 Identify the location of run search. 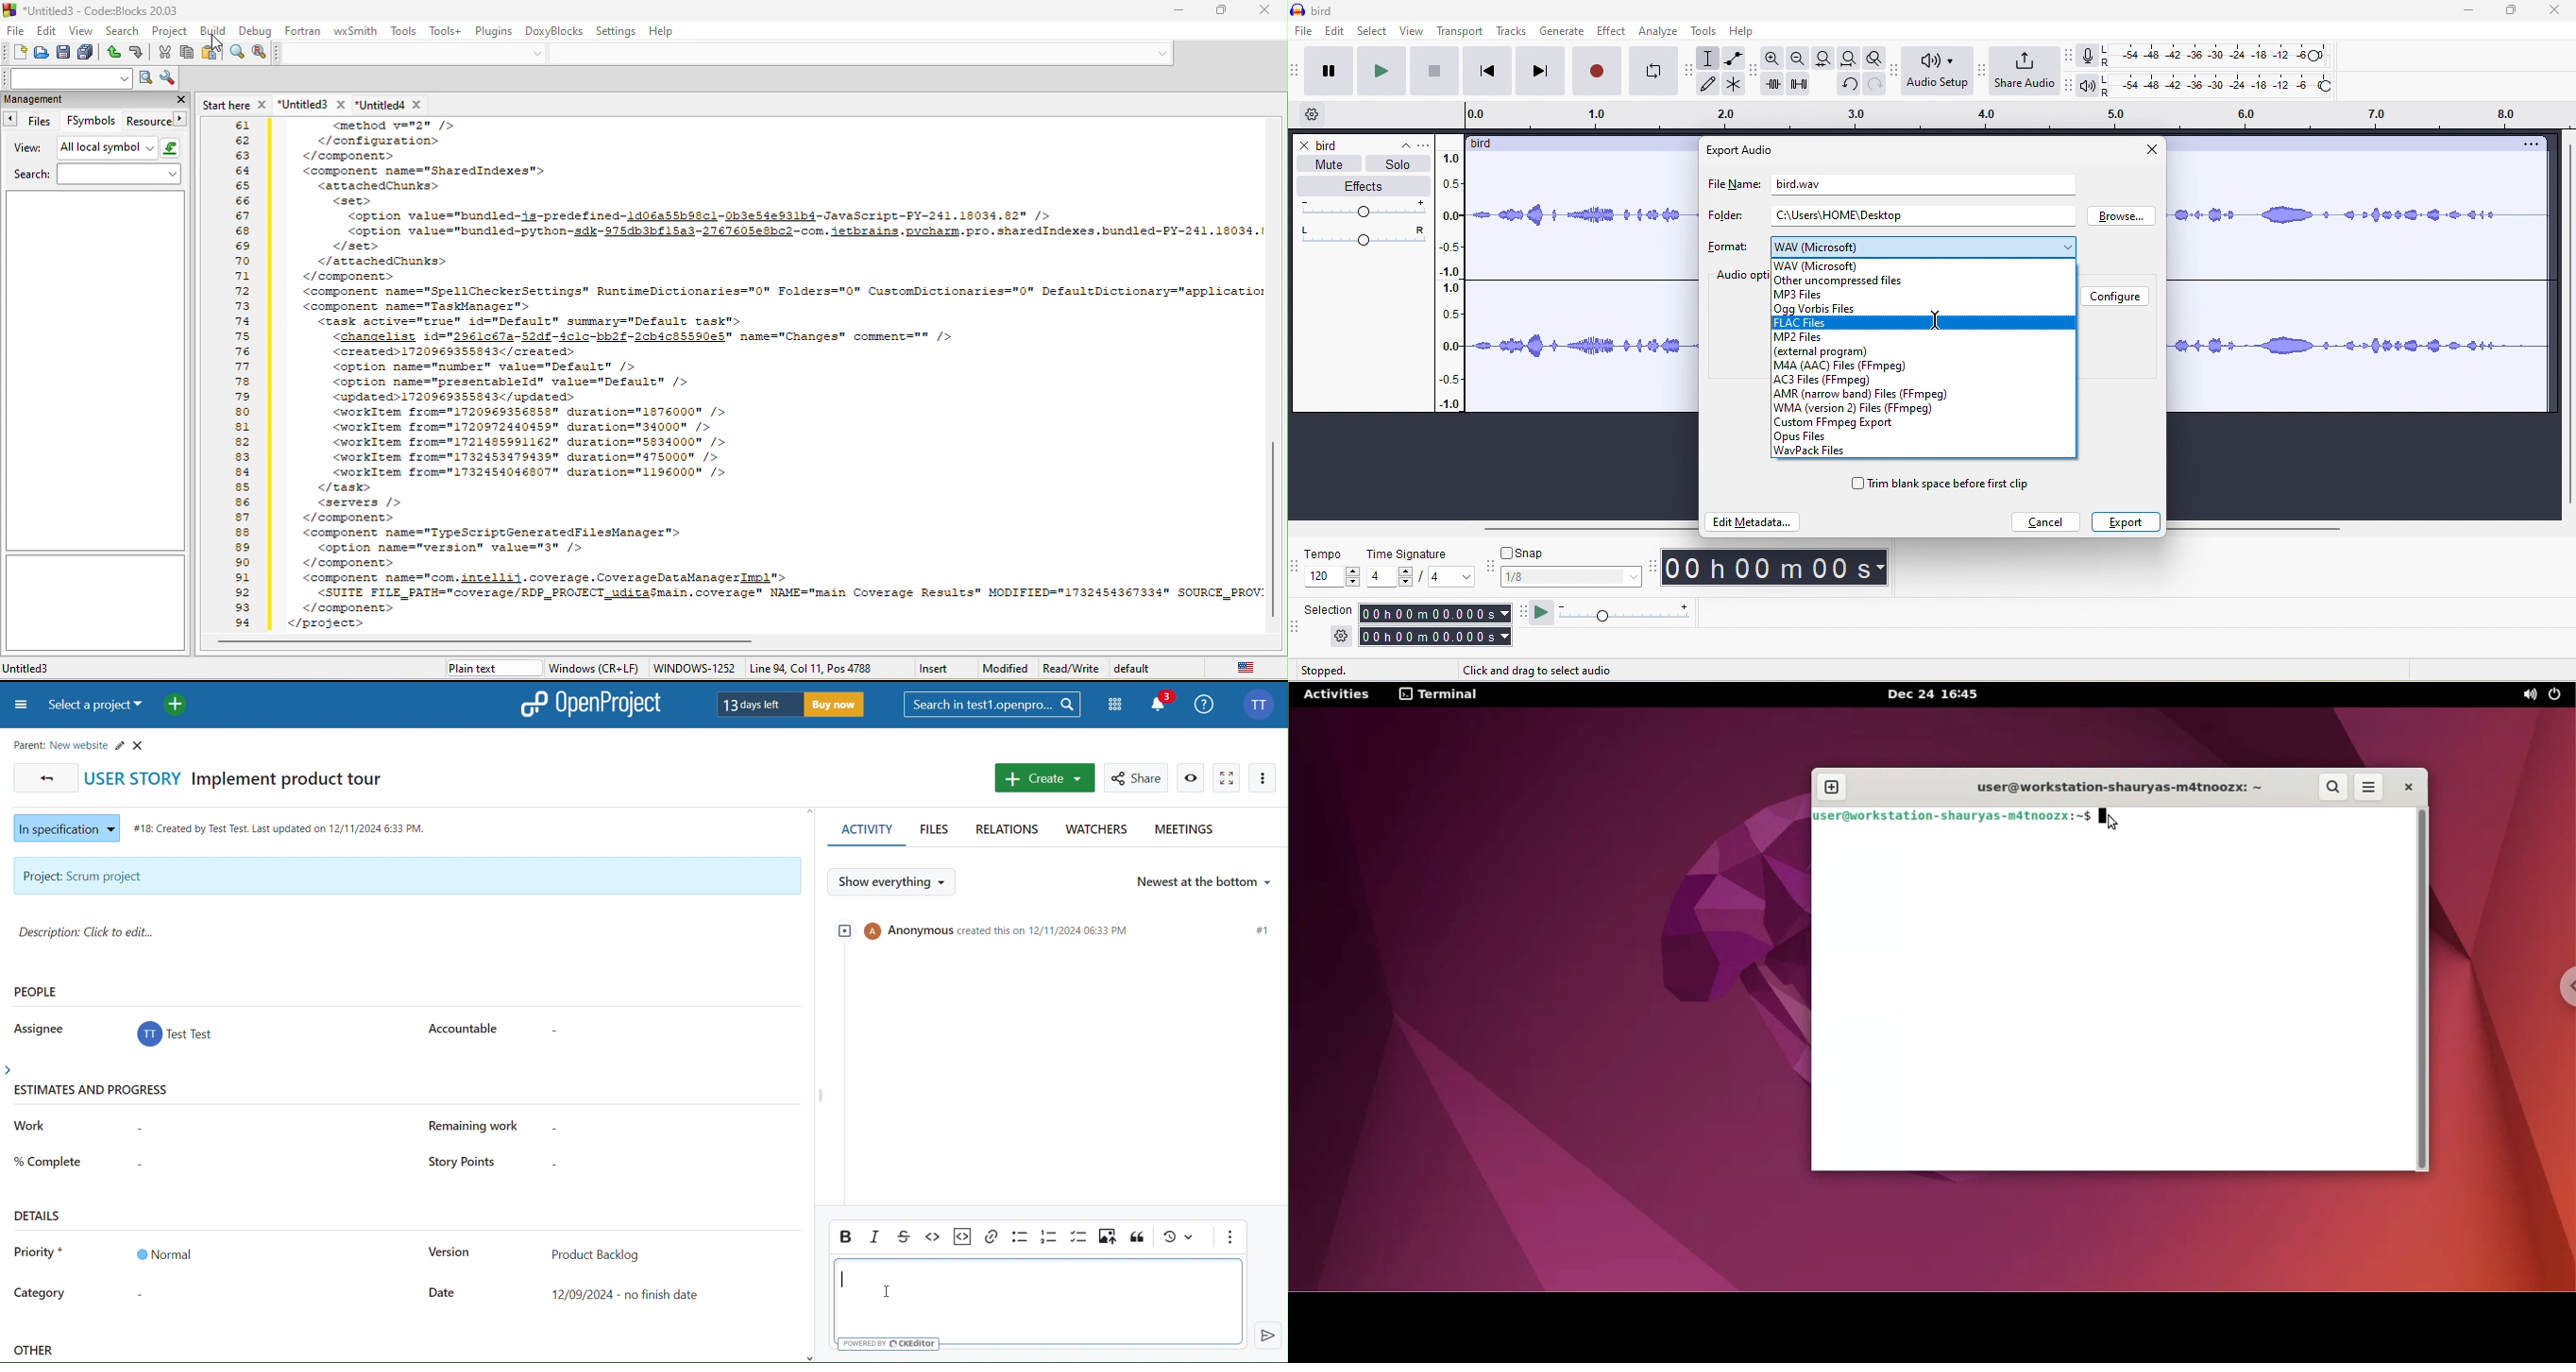
(144, 78).